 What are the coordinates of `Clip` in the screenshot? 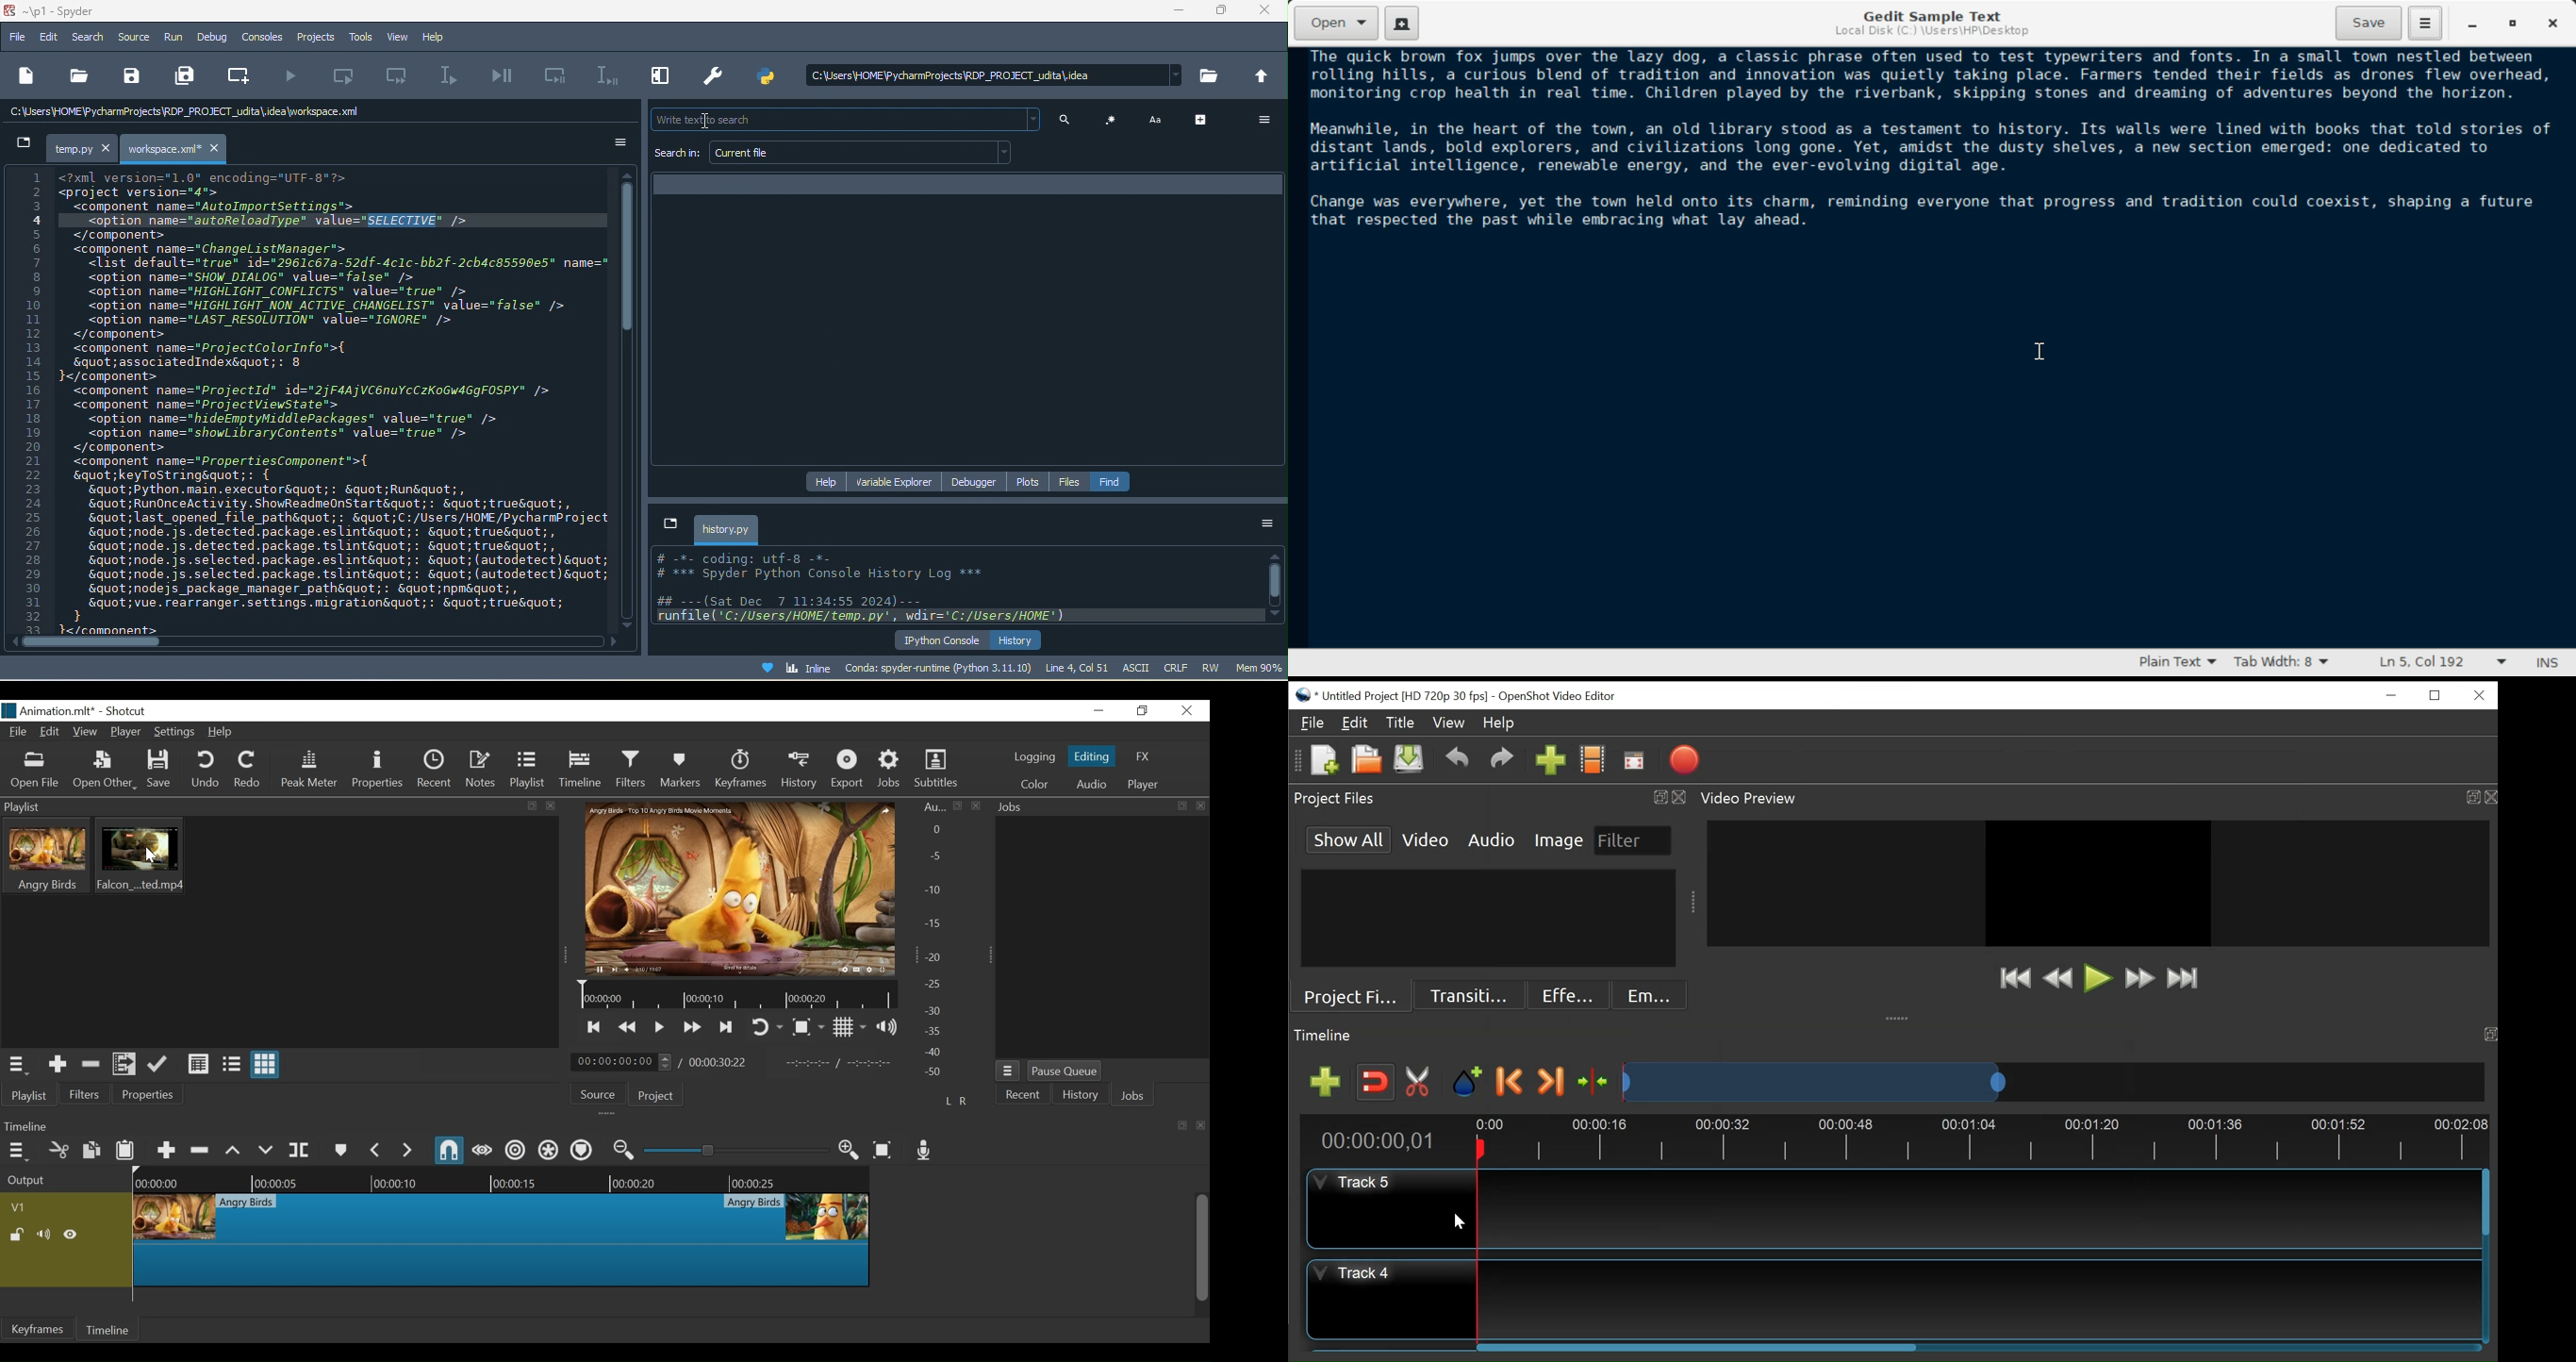 It's located at (142, 856).